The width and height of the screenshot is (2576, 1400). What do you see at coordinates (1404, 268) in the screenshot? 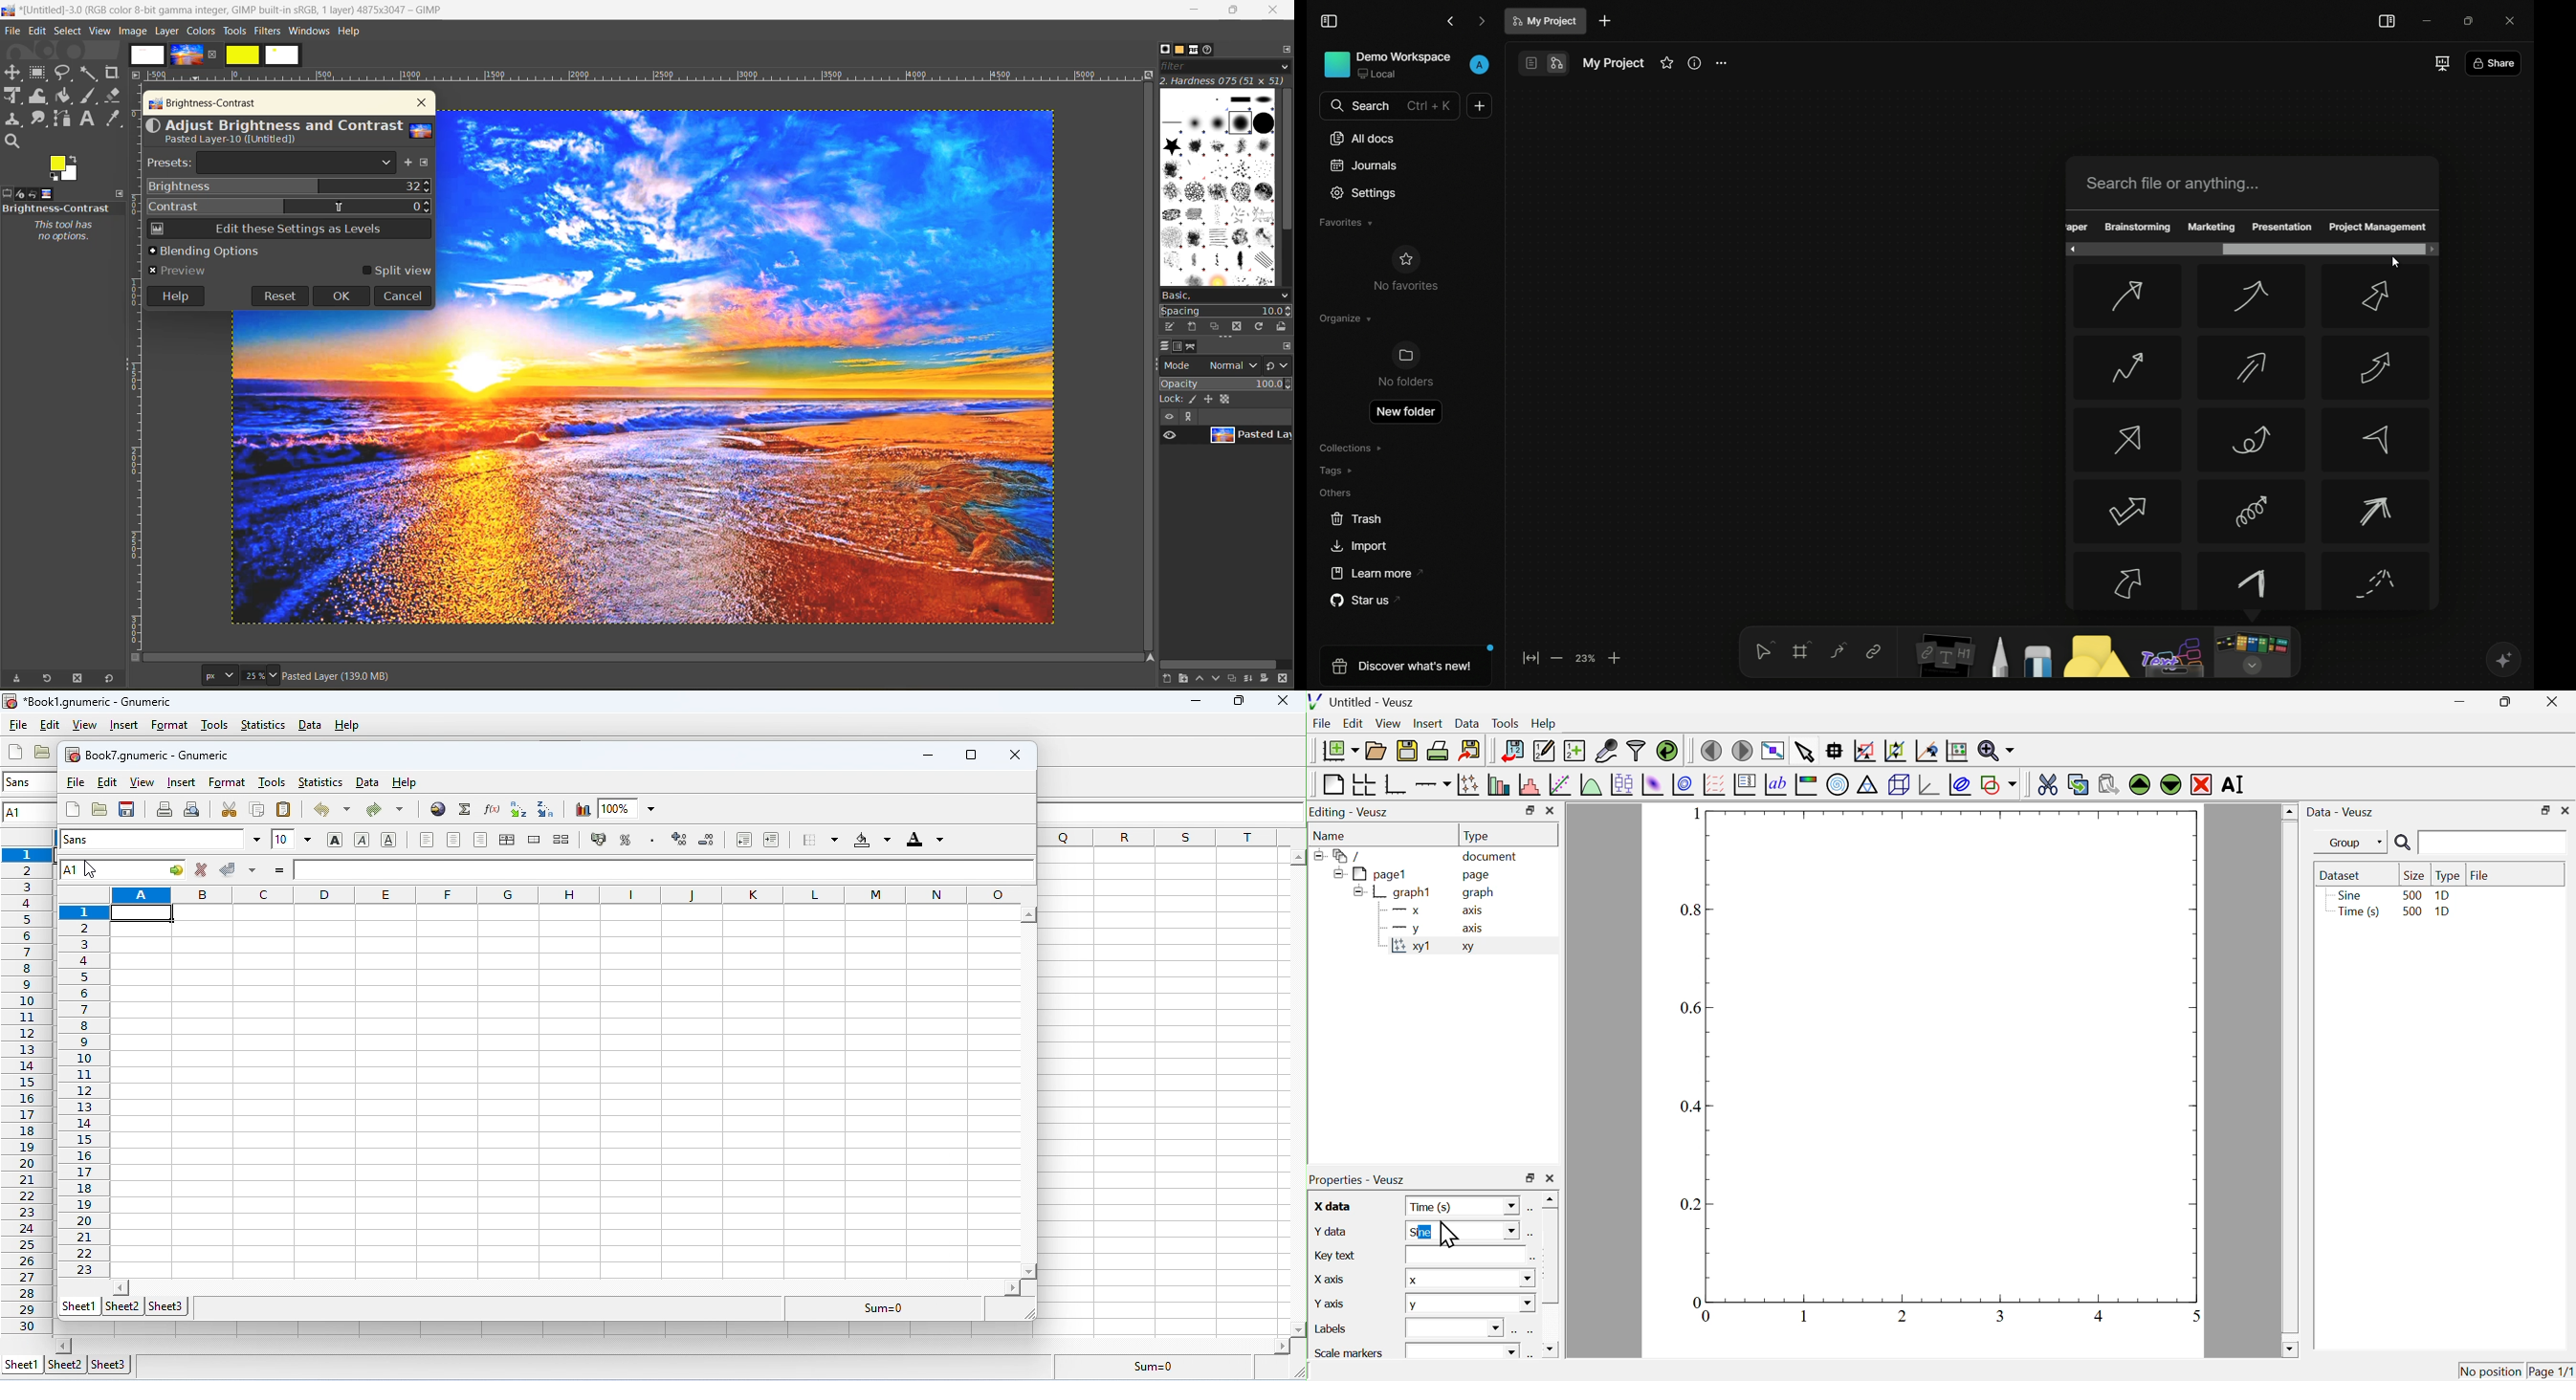
I see `no favorites` at bounding box center [1404, 268].